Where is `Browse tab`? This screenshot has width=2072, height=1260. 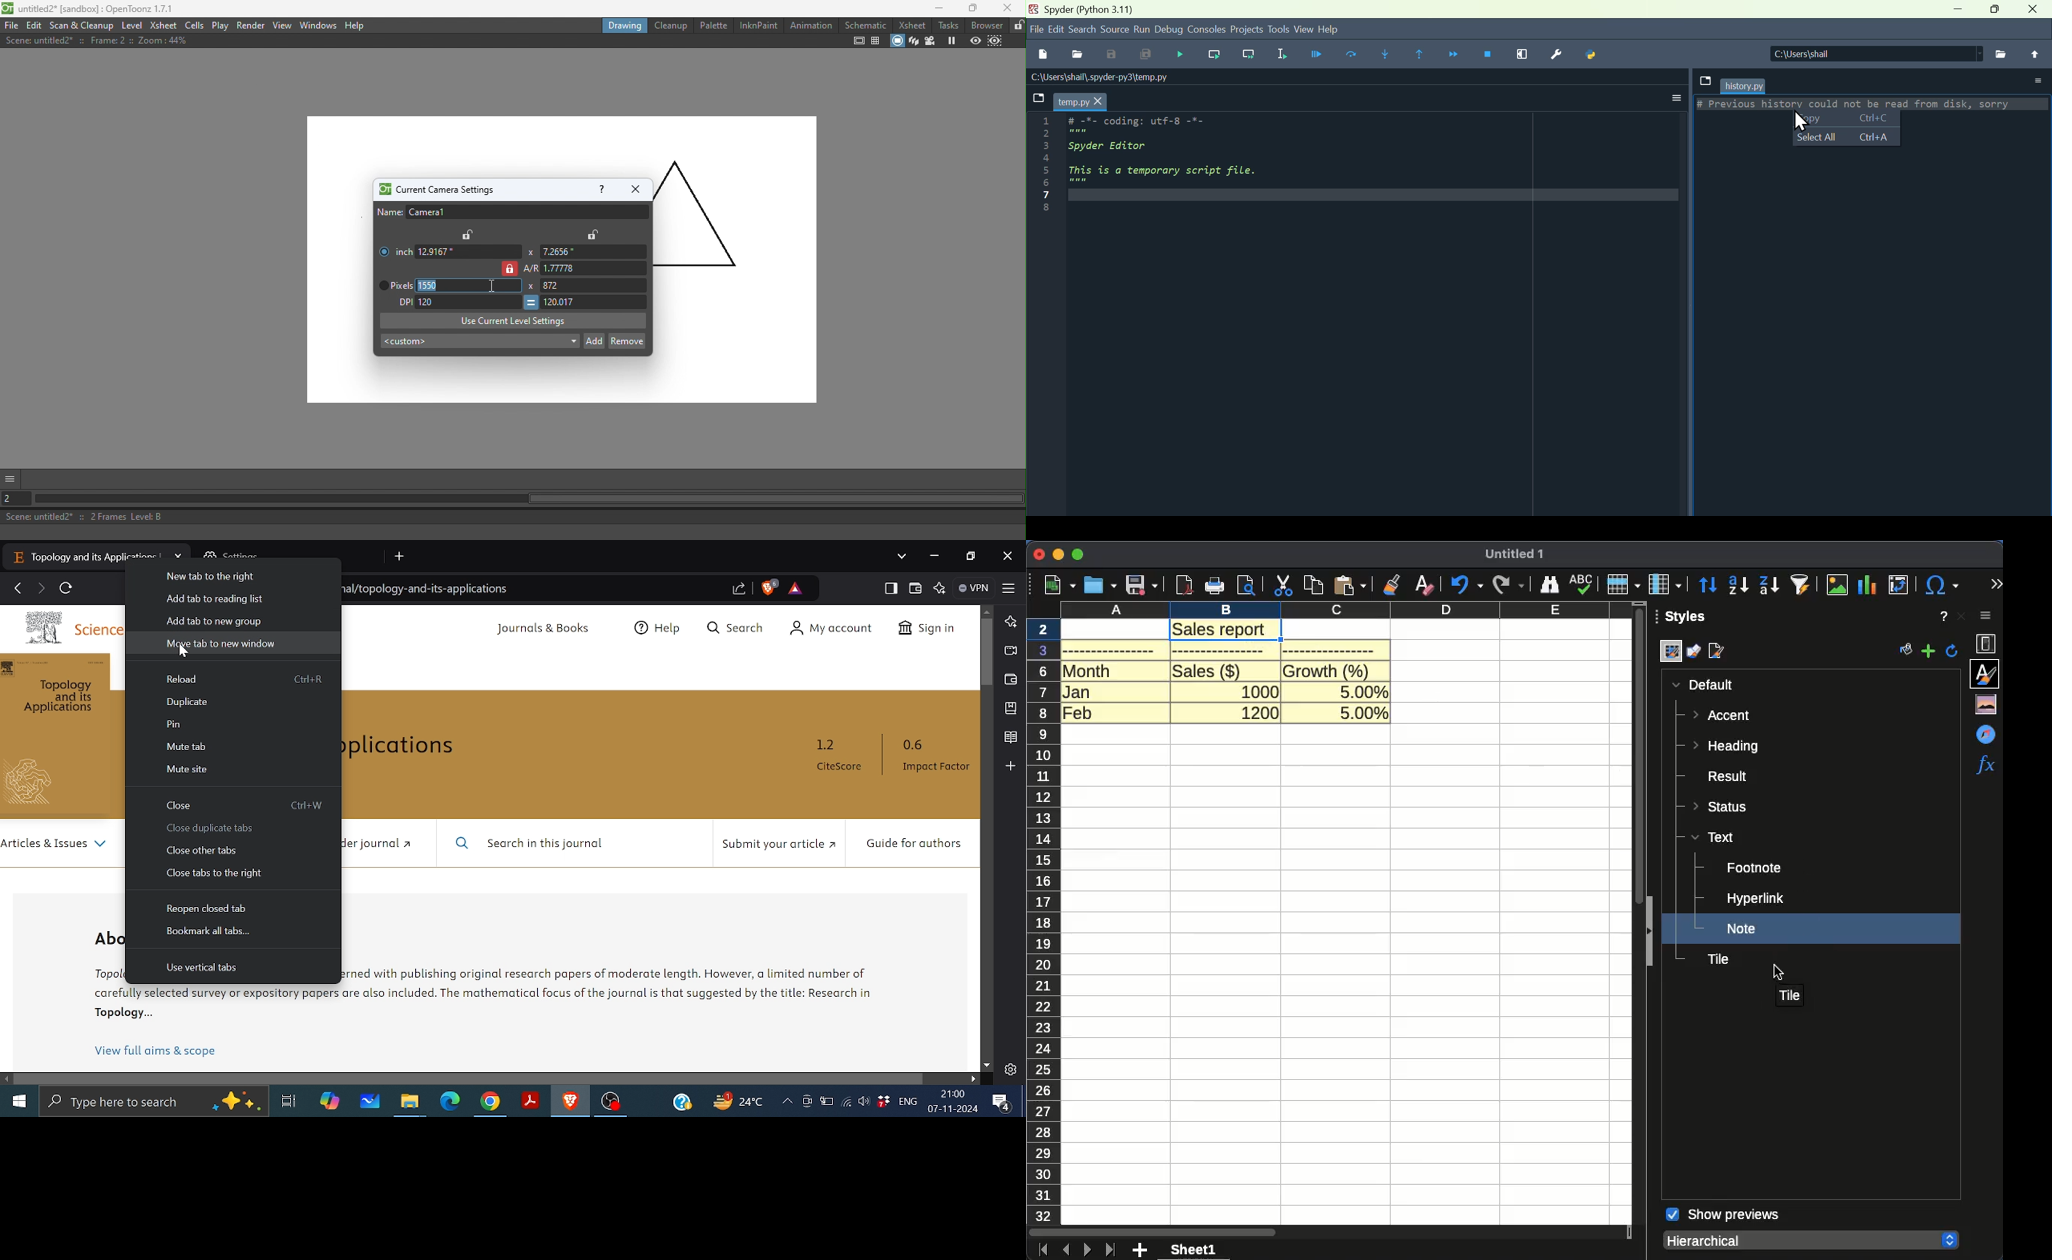
Browse tab is located at coordinates (1705, 81).